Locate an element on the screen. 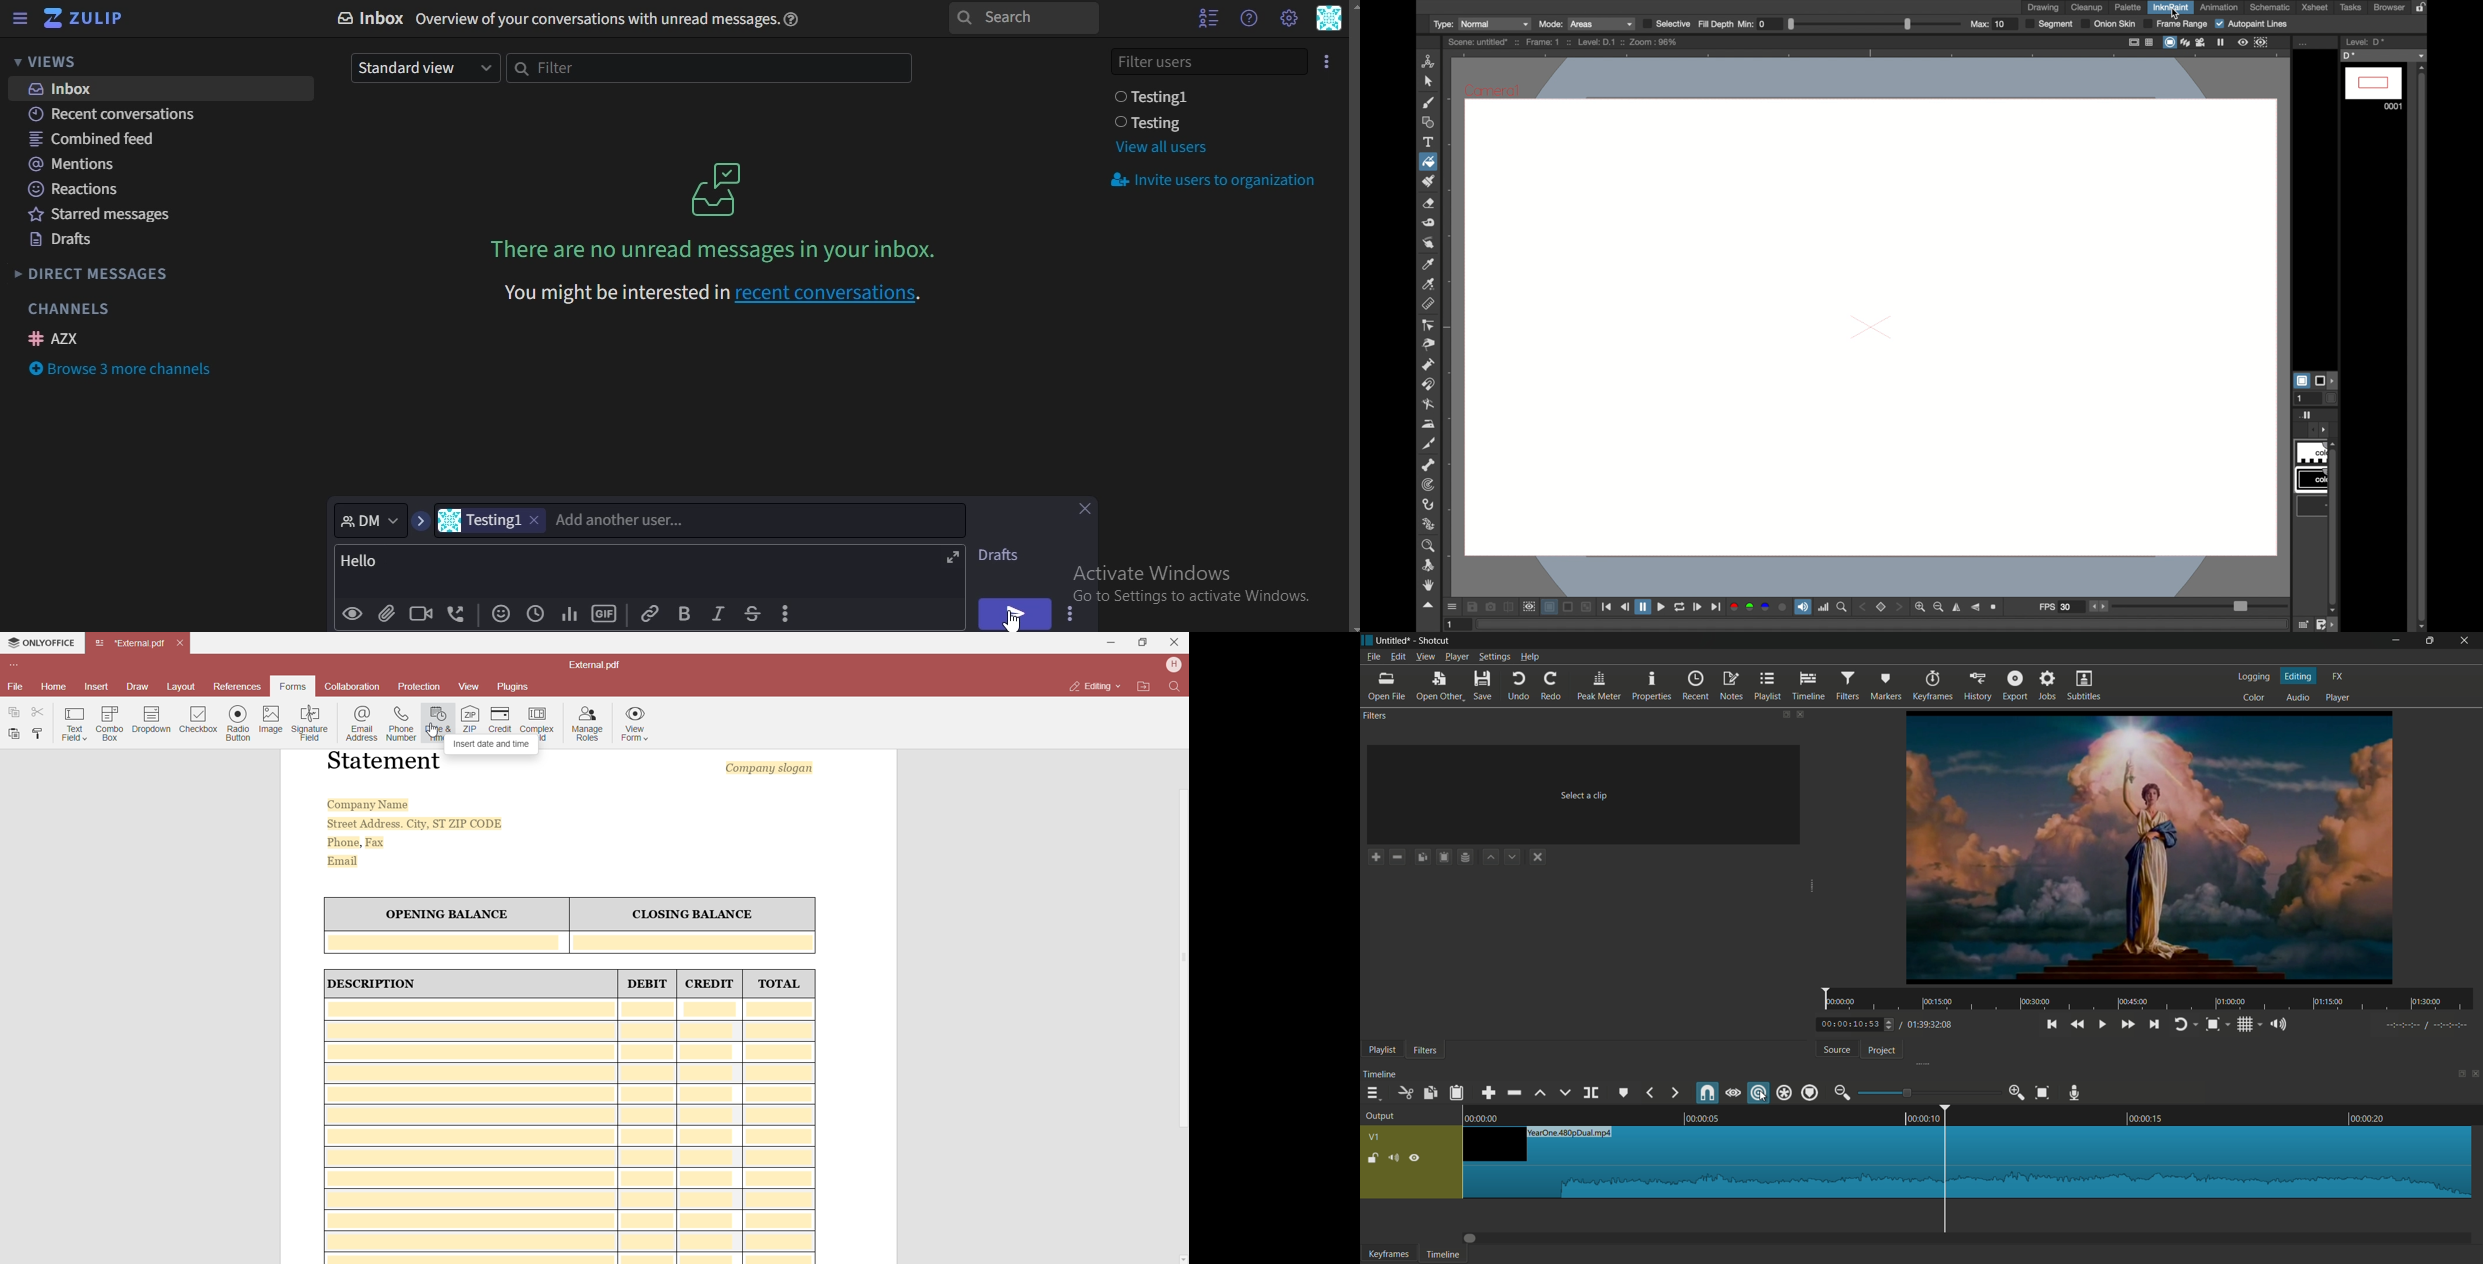  testing is located at coordinates (1153, 123).